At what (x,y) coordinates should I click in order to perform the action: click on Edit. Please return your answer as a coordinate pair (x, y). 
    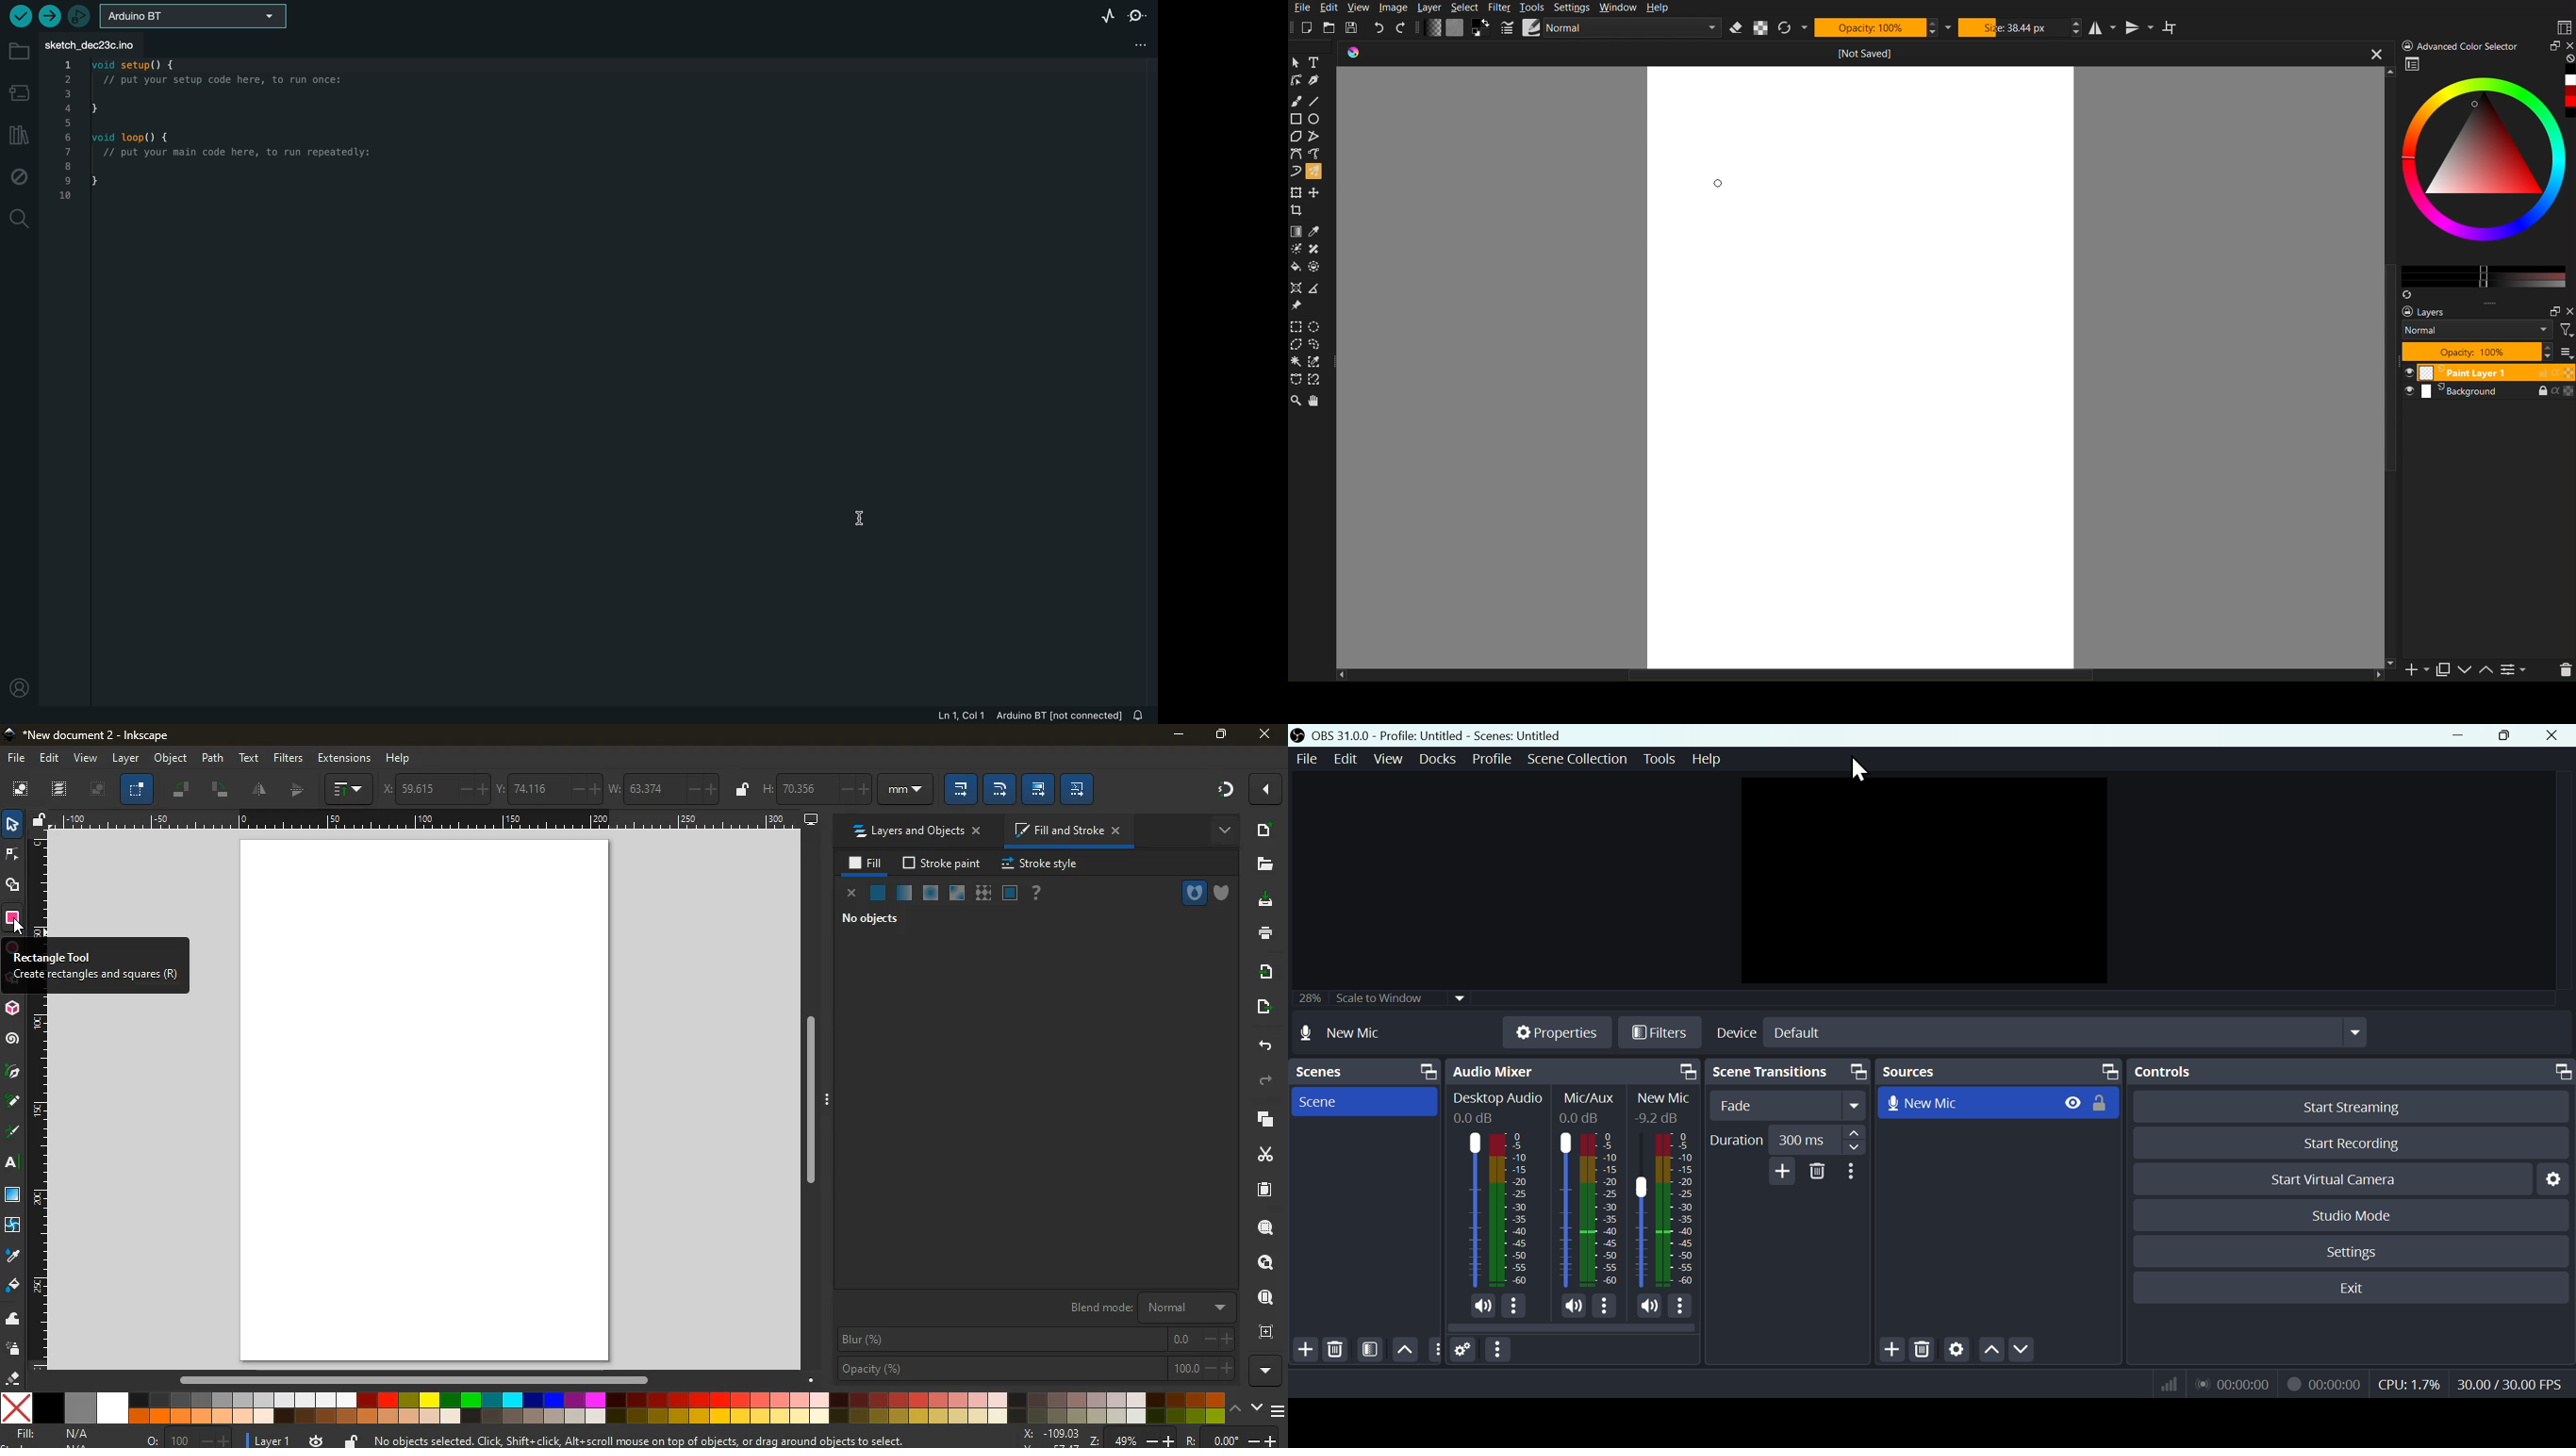
    Looking at the image, I should click on (1332, 8).